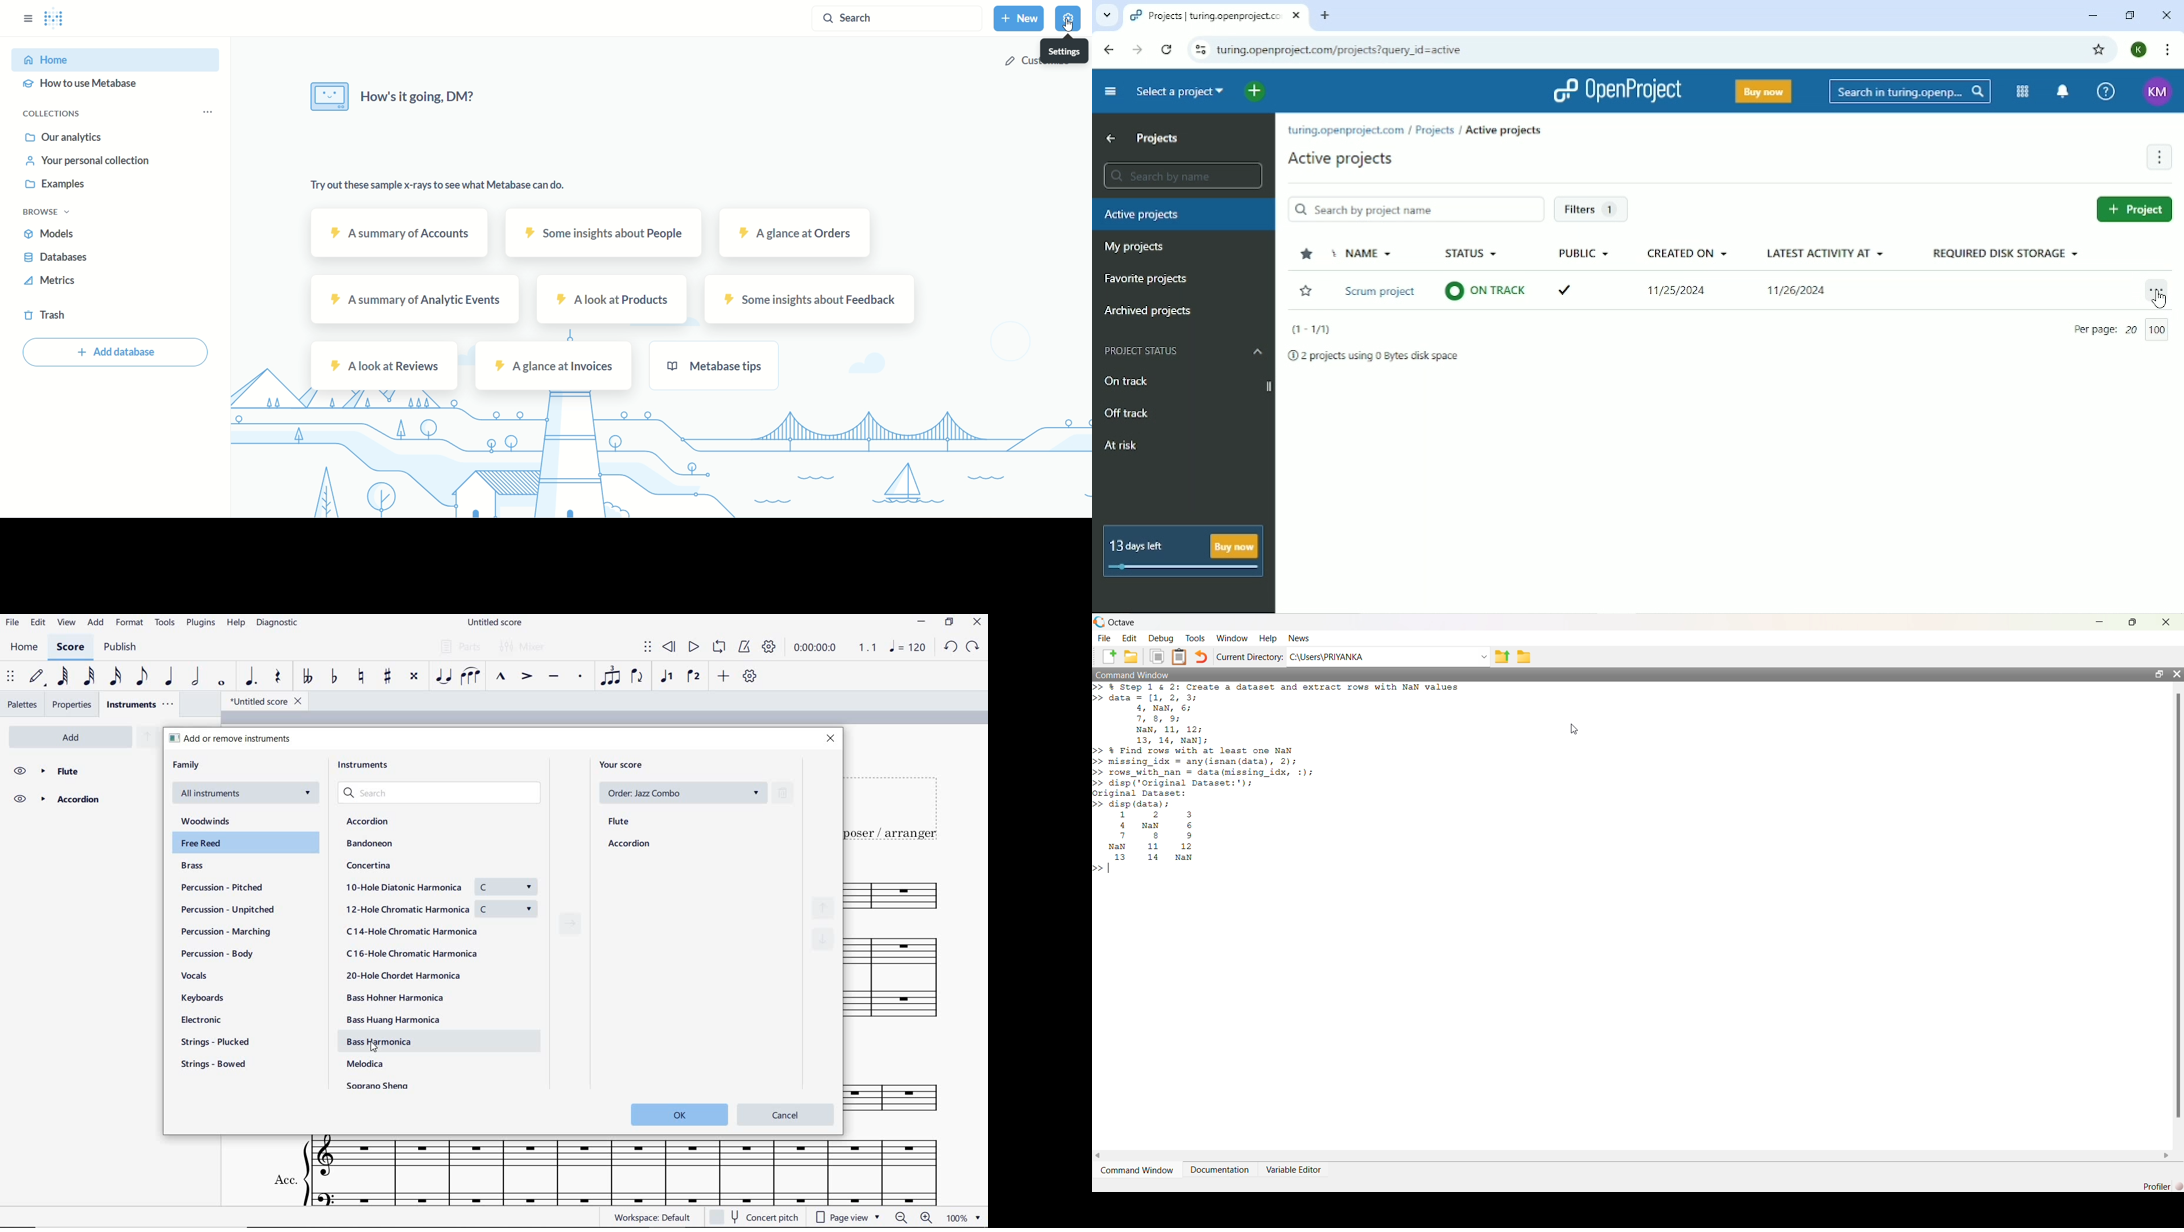  What do you see at coordinates (401, 233) in the screenshot?
I see `account` at bounding box center [401, 233].